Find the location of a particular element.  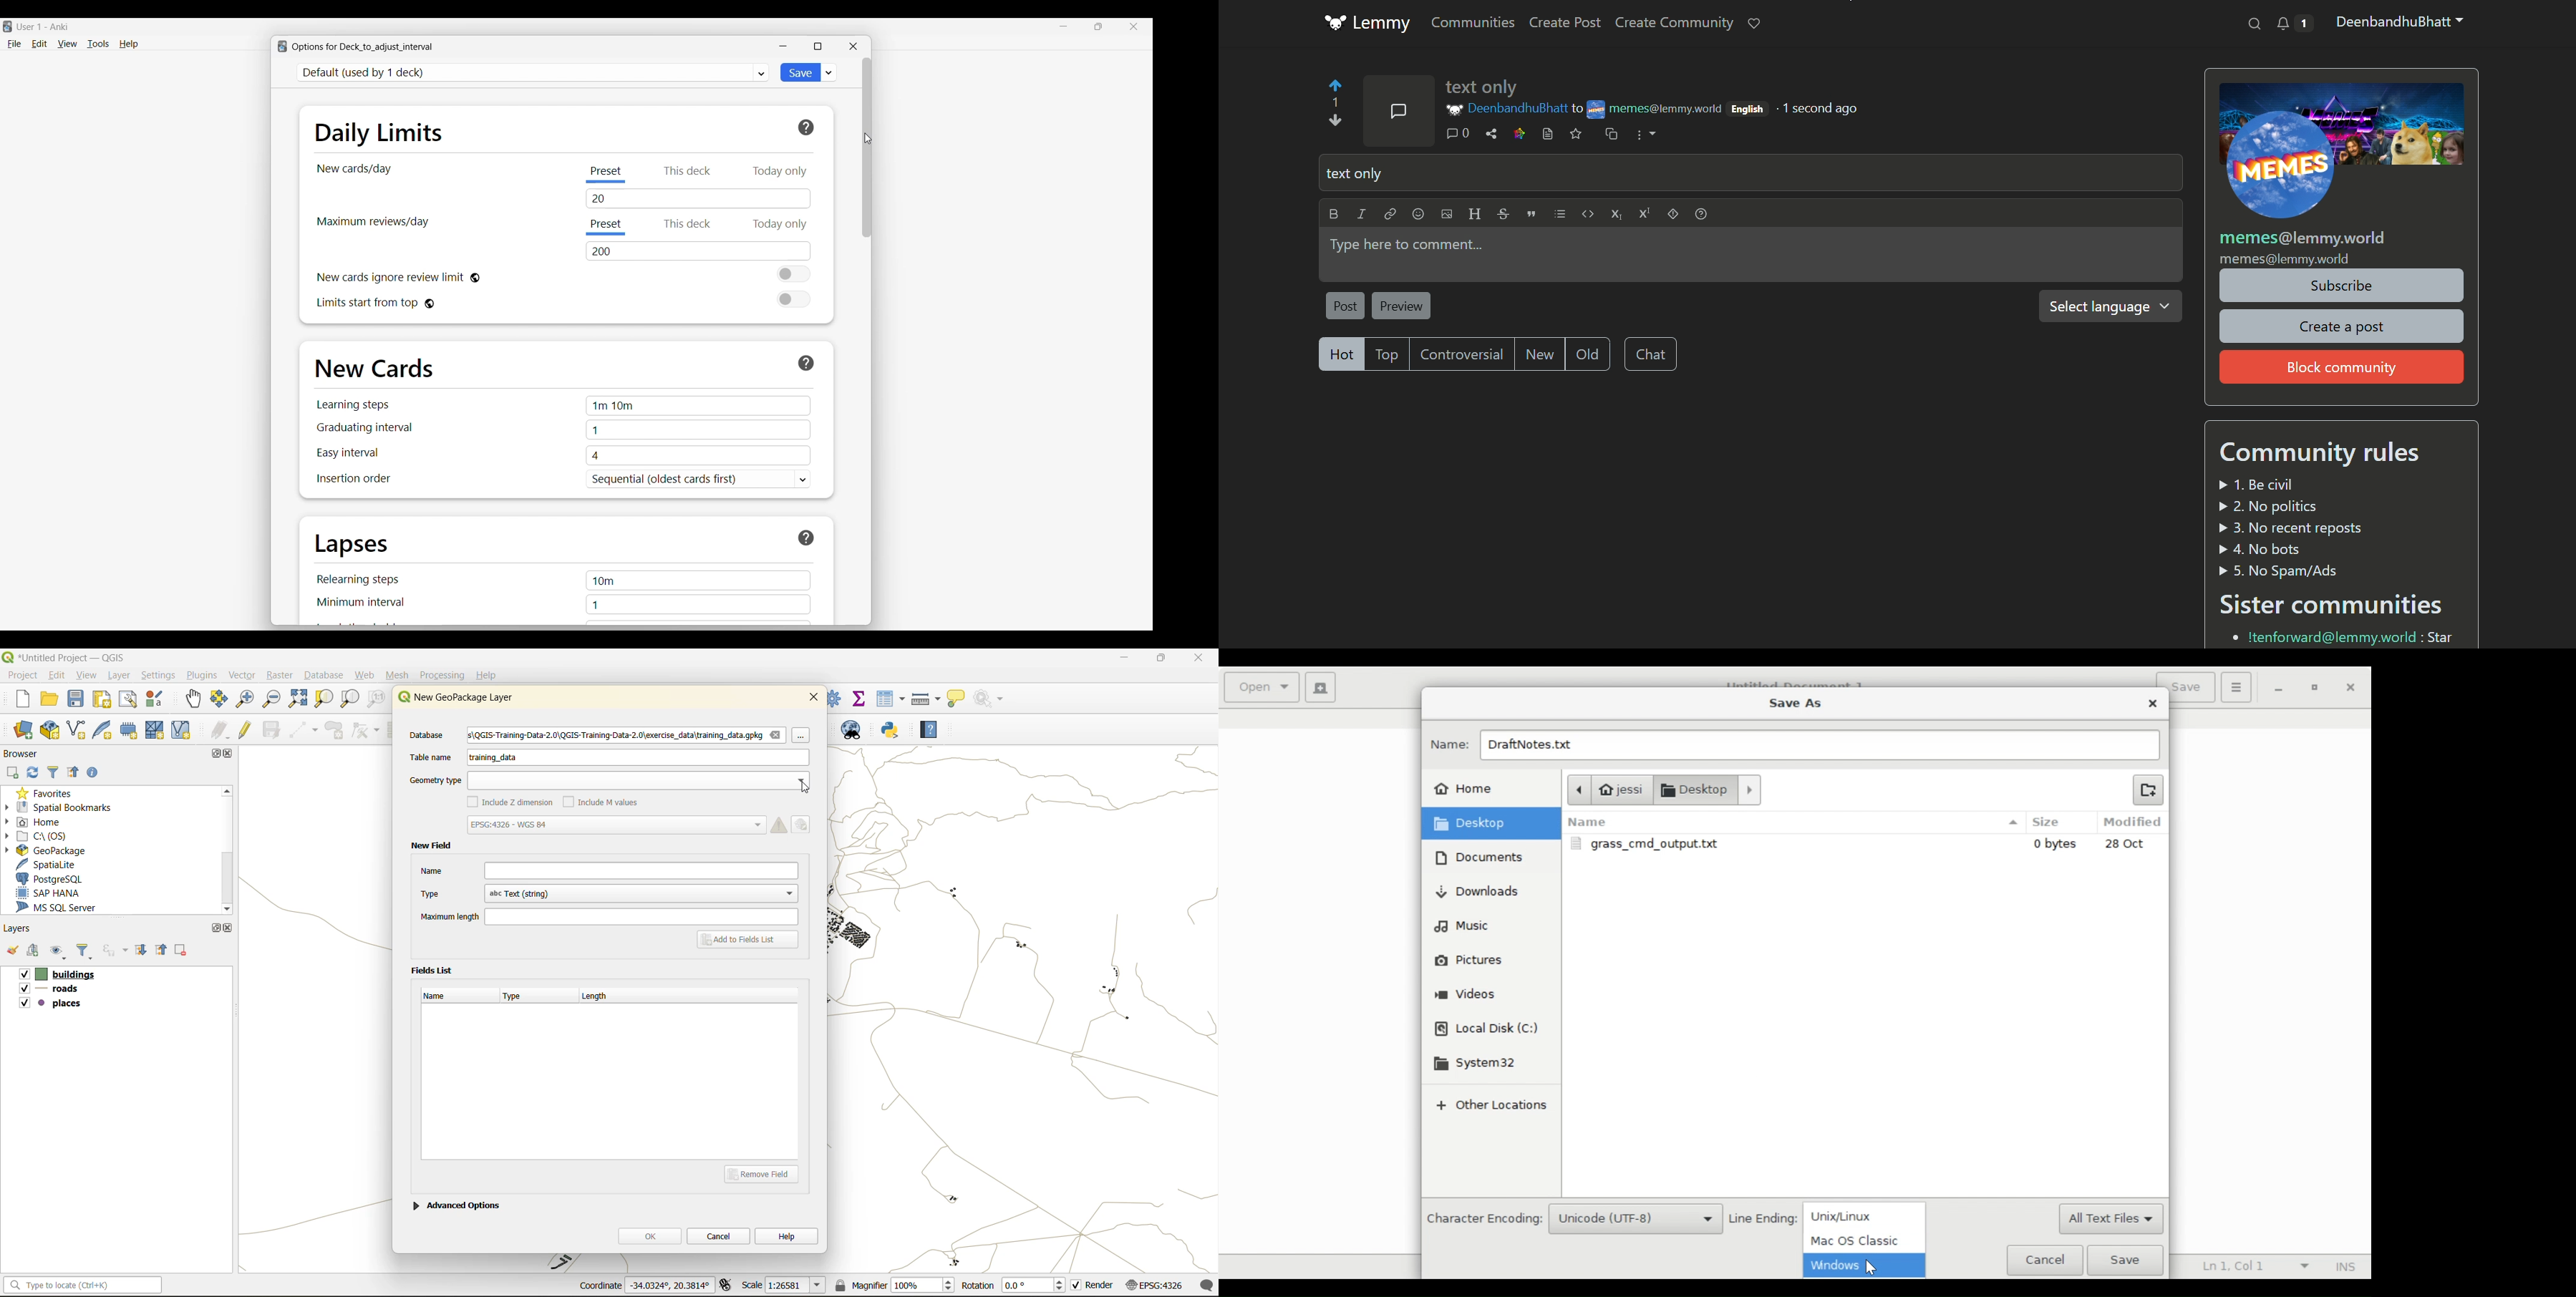

upload image is located at coordinates (1446, 214).